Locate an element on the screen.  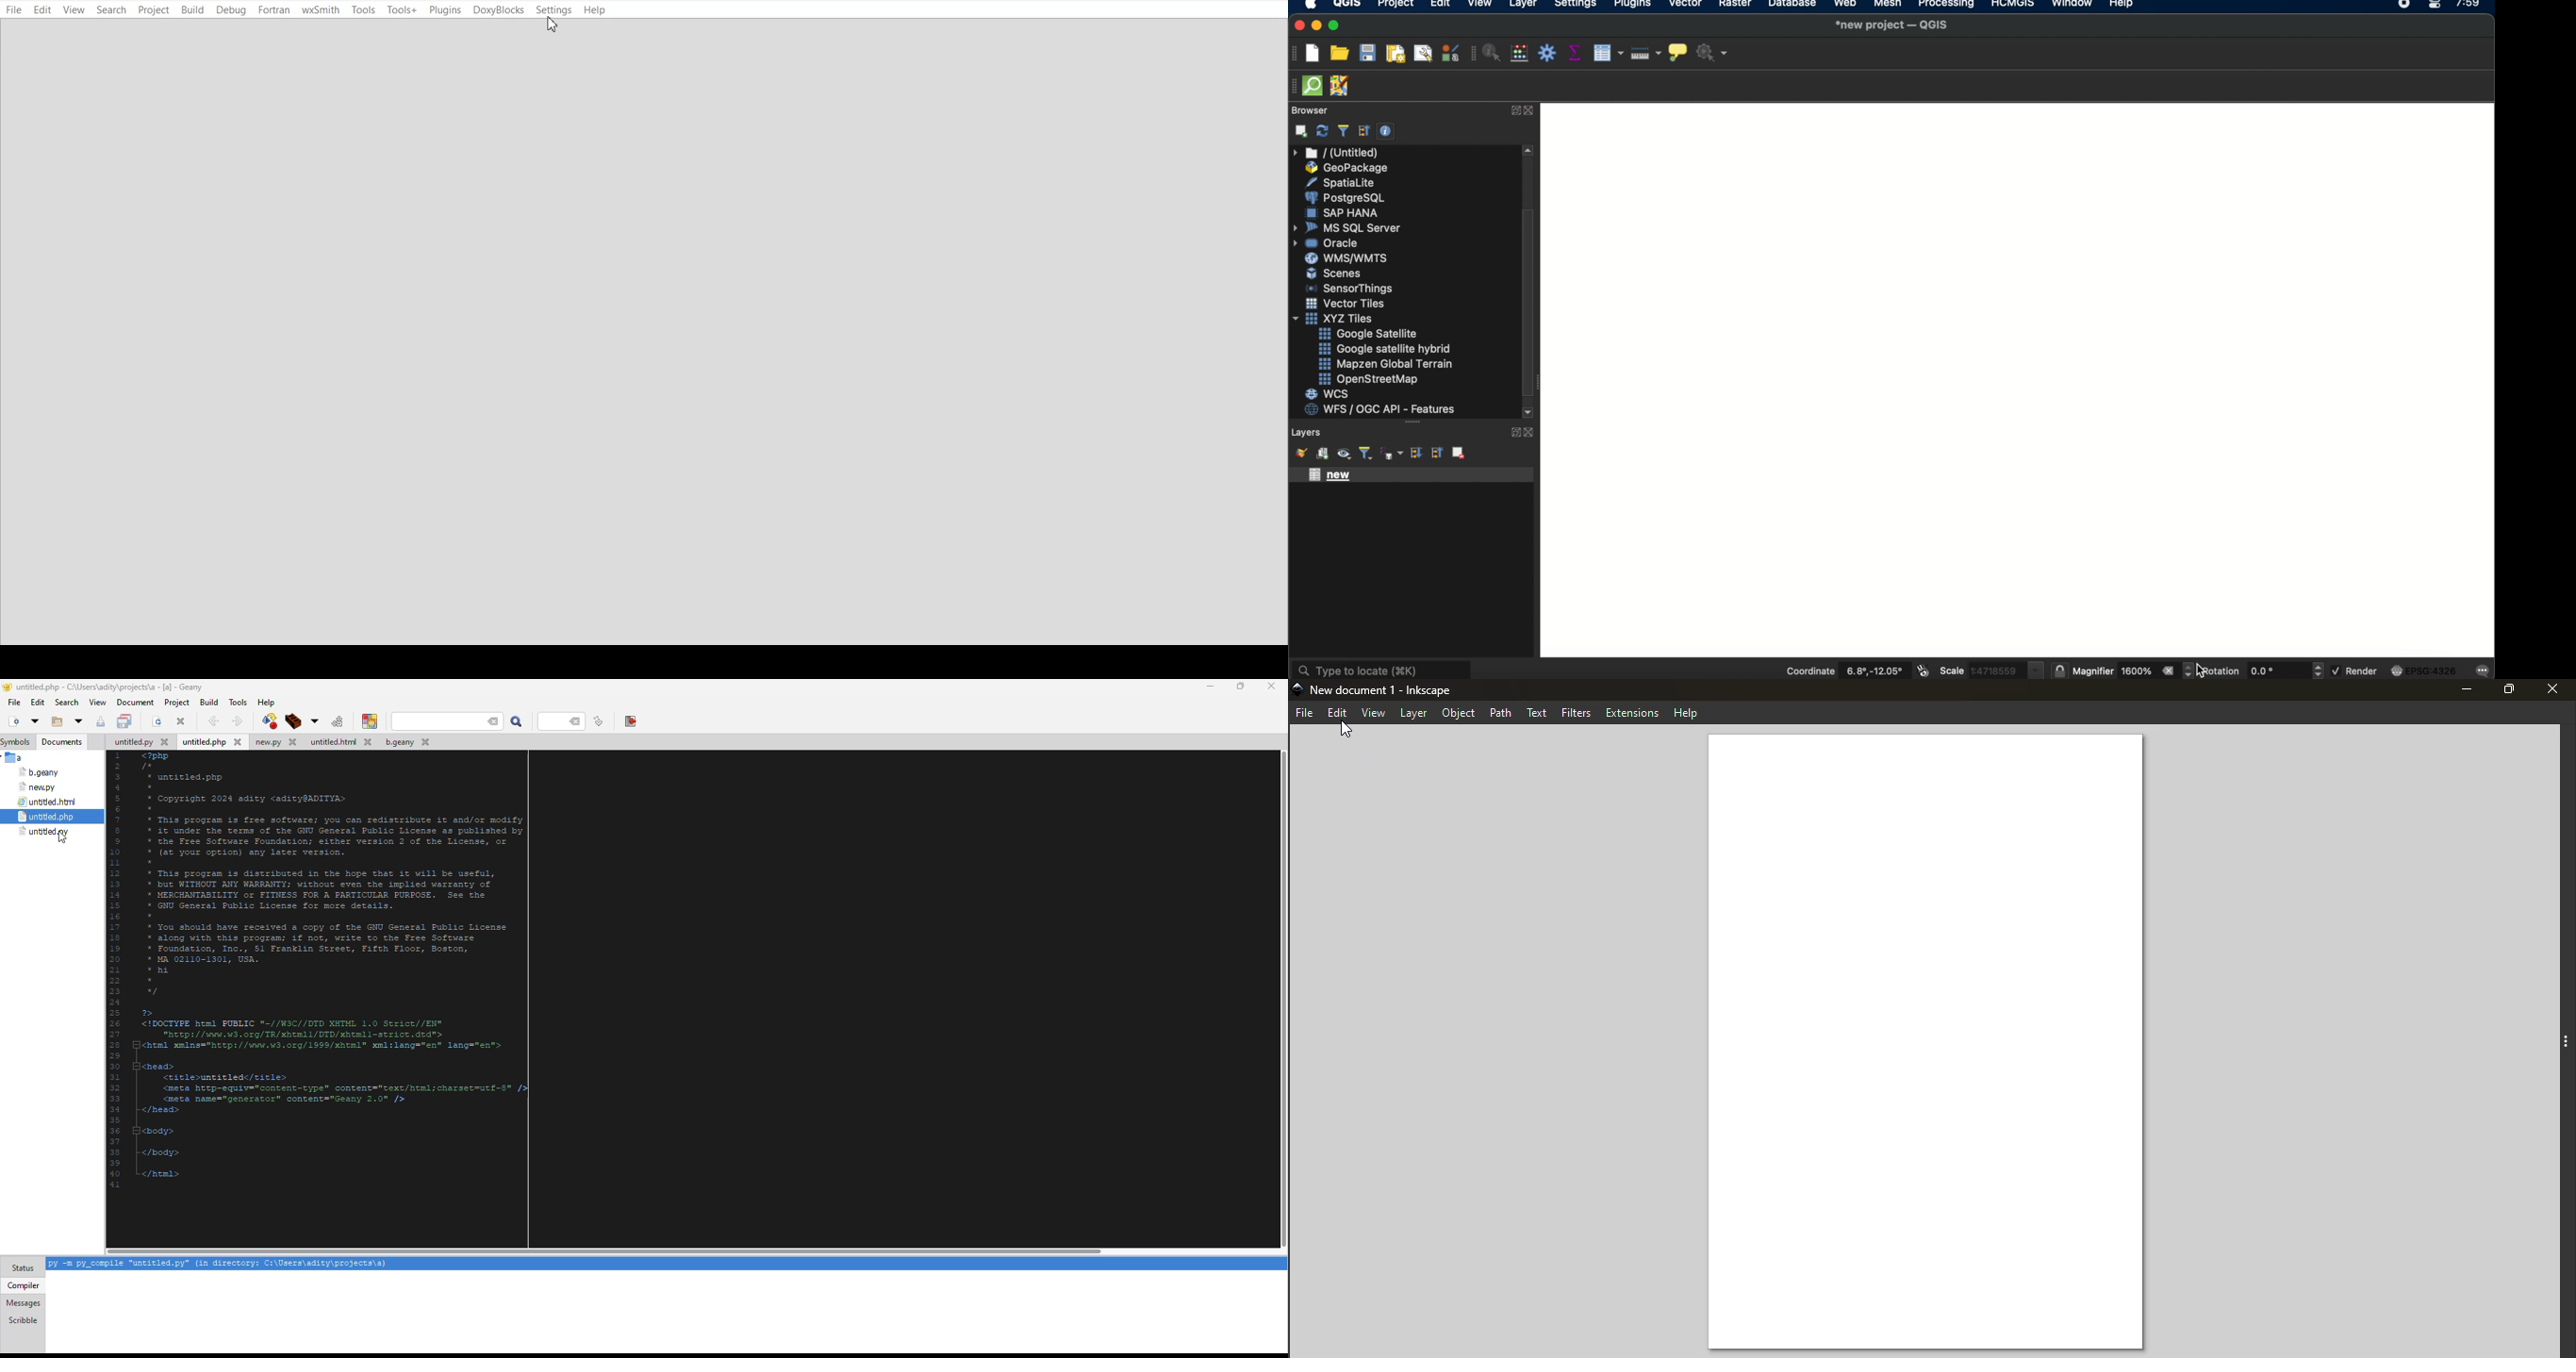
New document 1-Inbcipe is located at coordinates (1386, 689).